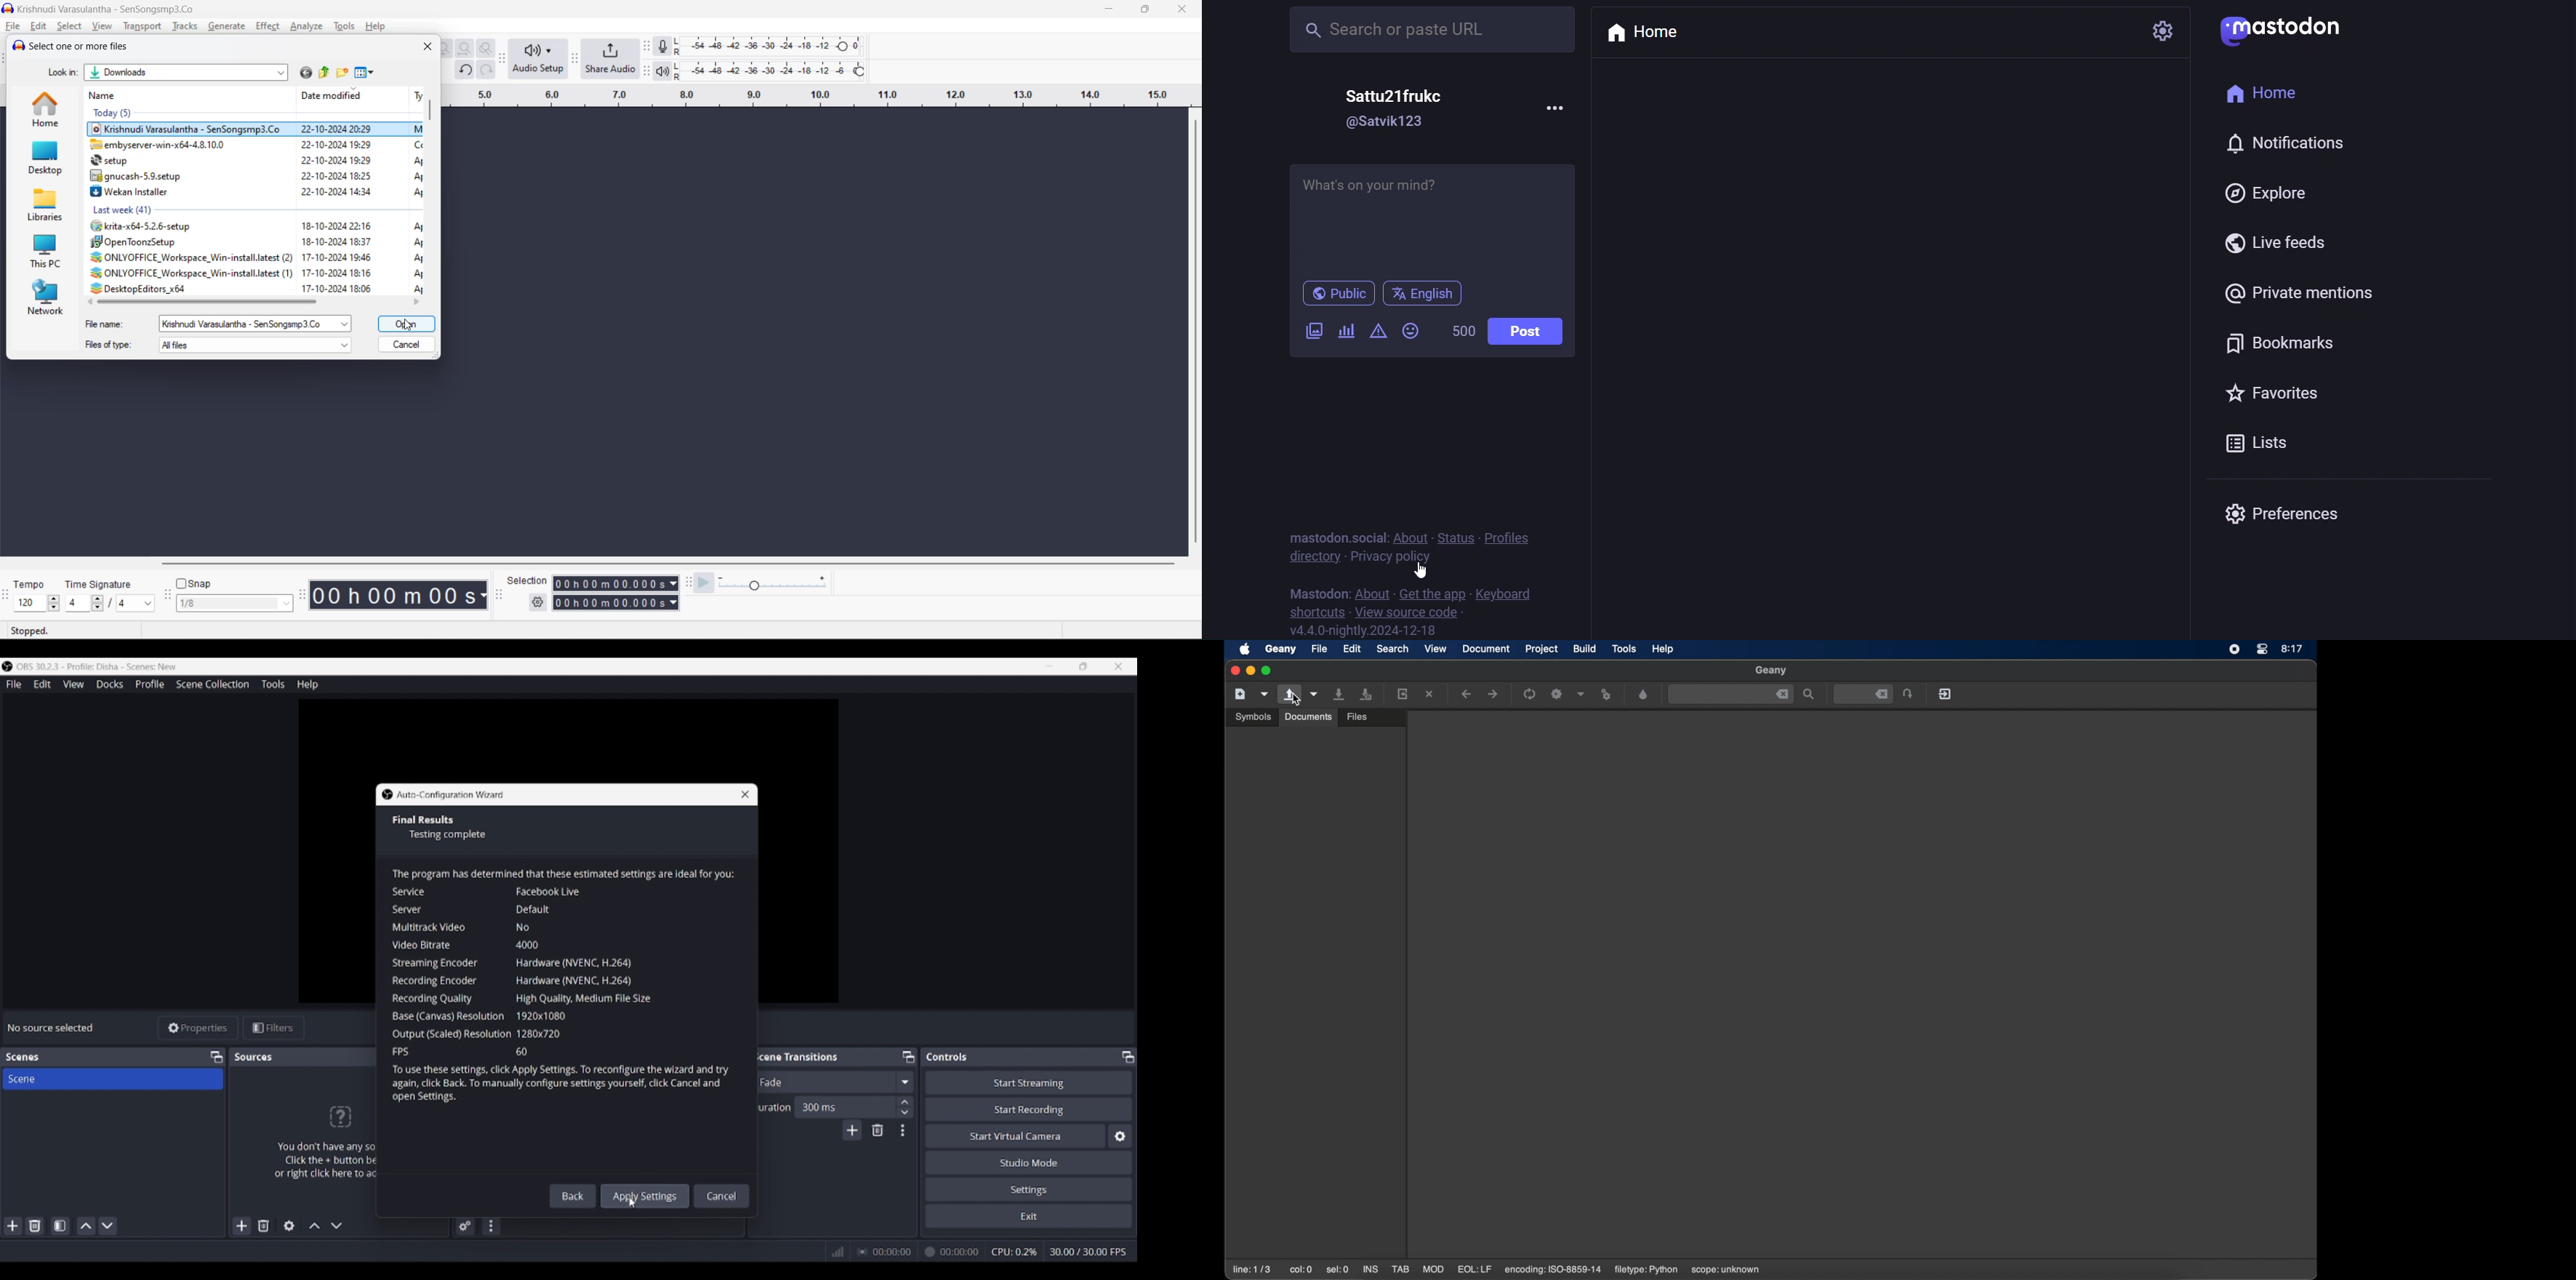 Image resolution: width=2576 pixels, height=1288 pixels. I want to click on speed selector, so click(36, 604).